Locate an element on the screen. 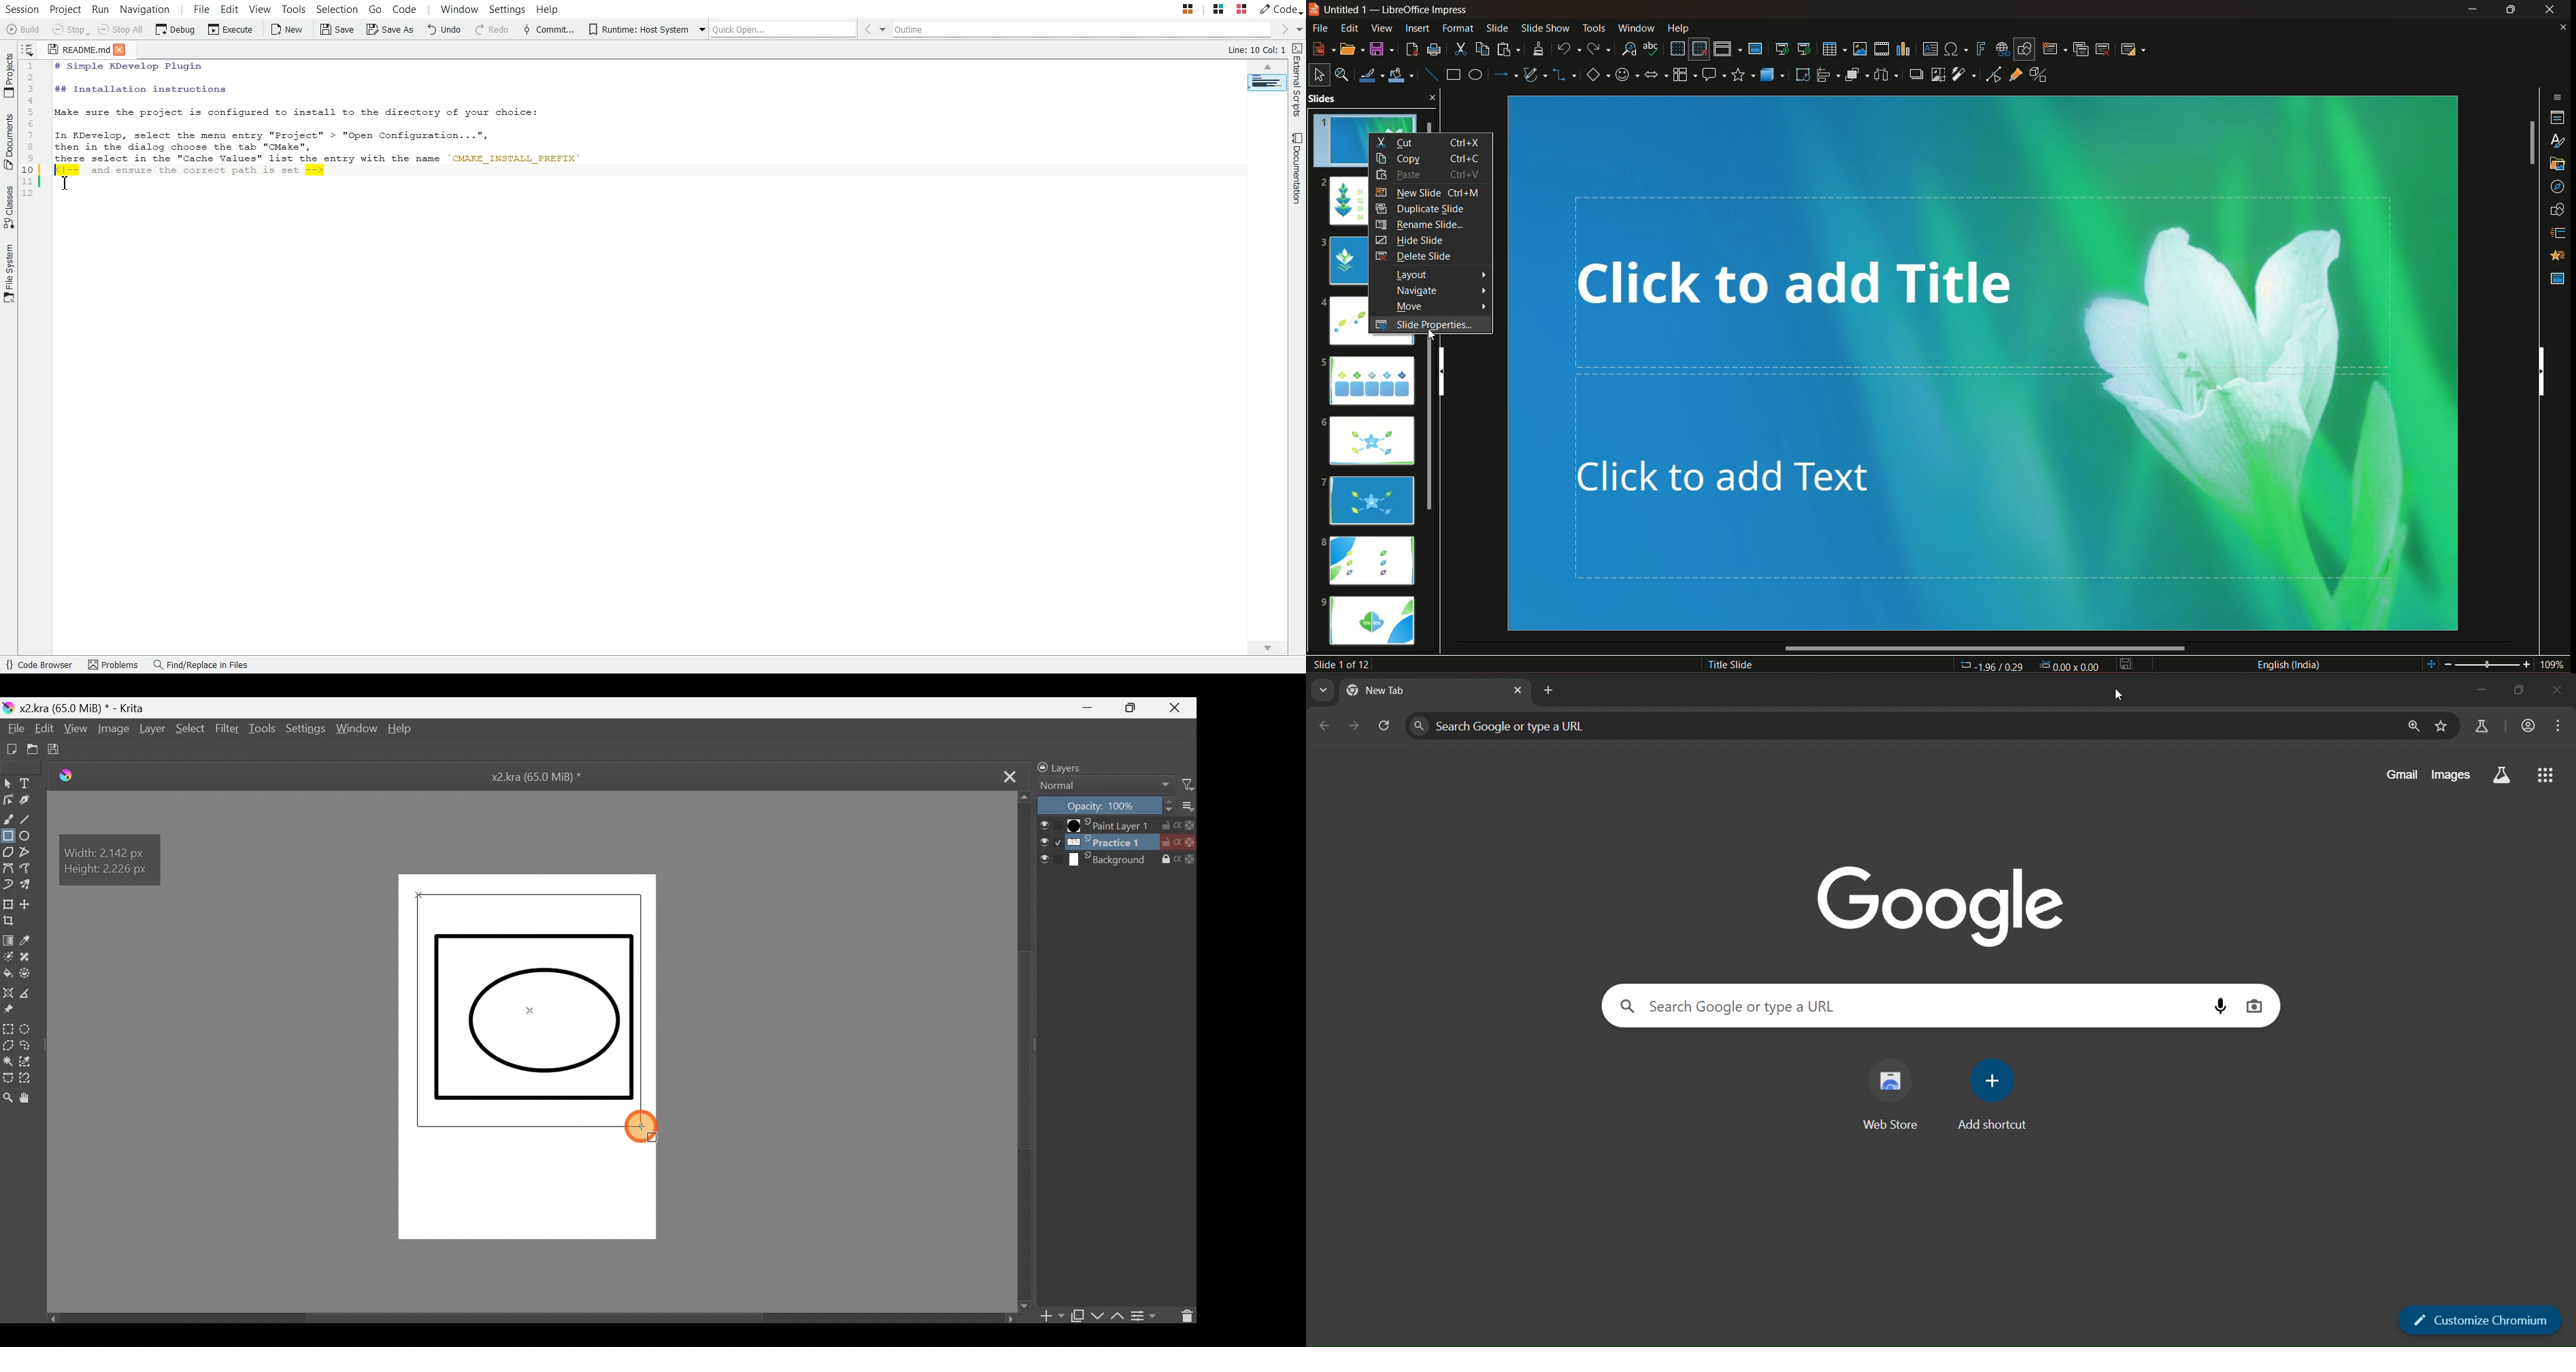  Height: 2,226 px is located at coordinates (109, 872).